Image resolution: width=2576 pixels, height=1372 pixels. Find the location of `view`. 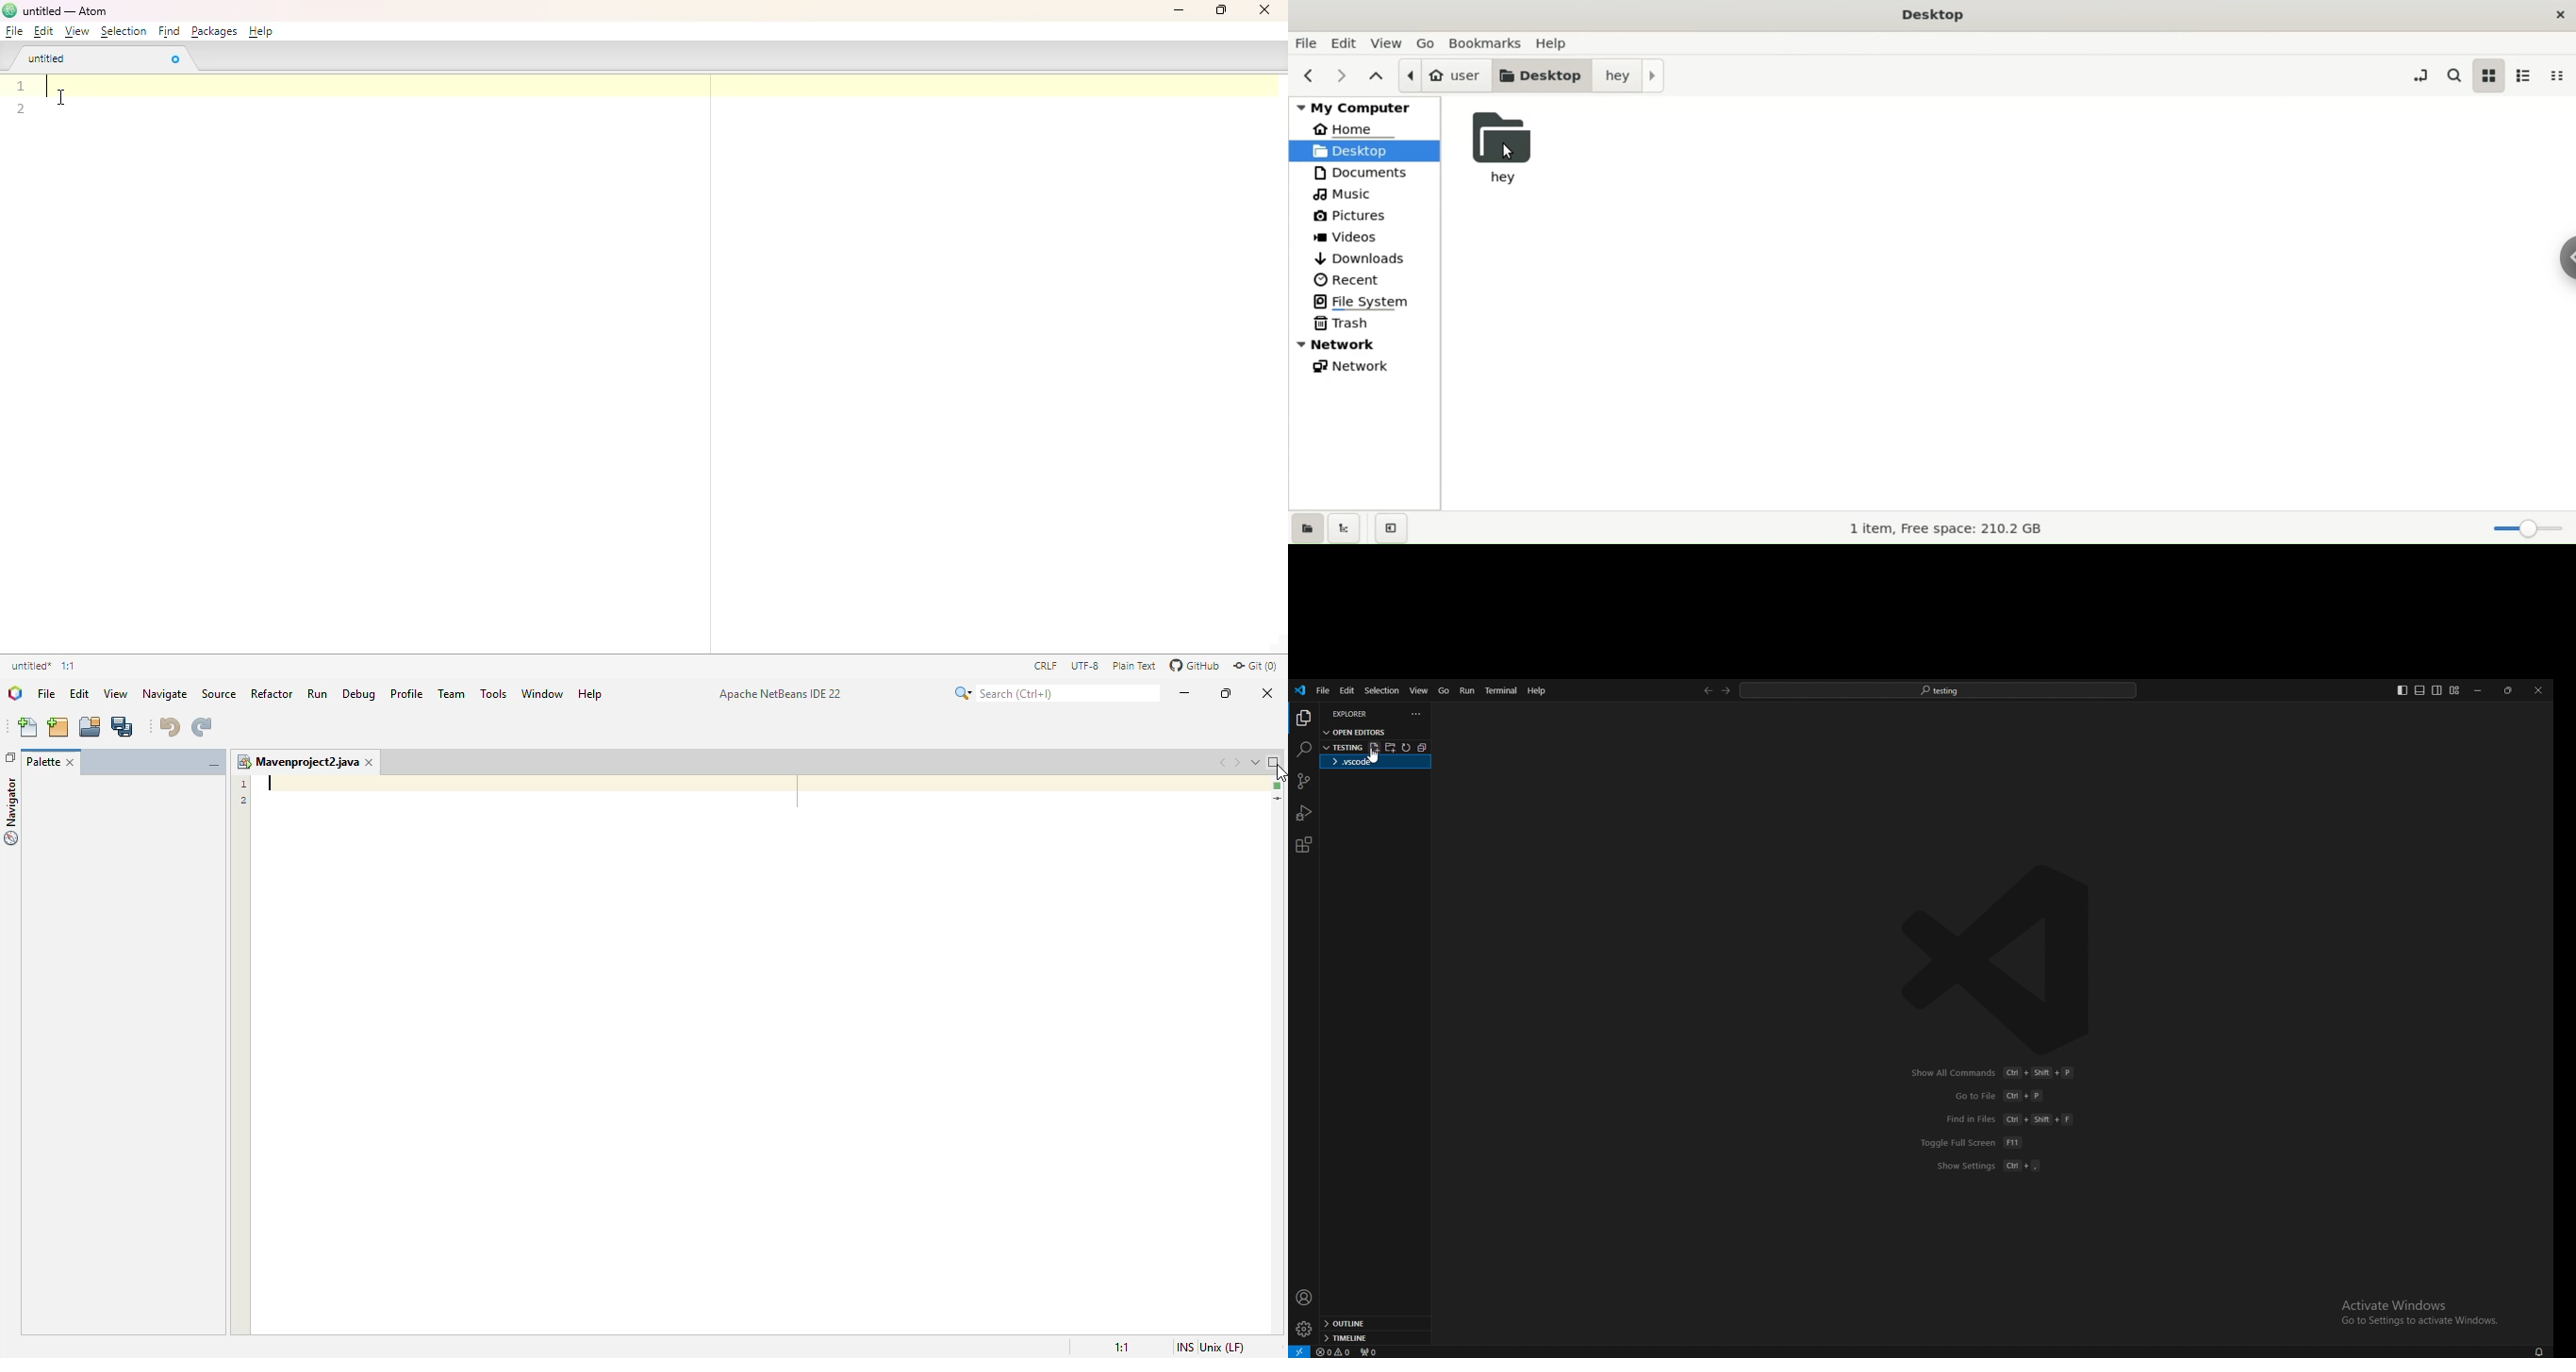

view is located at coordinates (1420, 690).